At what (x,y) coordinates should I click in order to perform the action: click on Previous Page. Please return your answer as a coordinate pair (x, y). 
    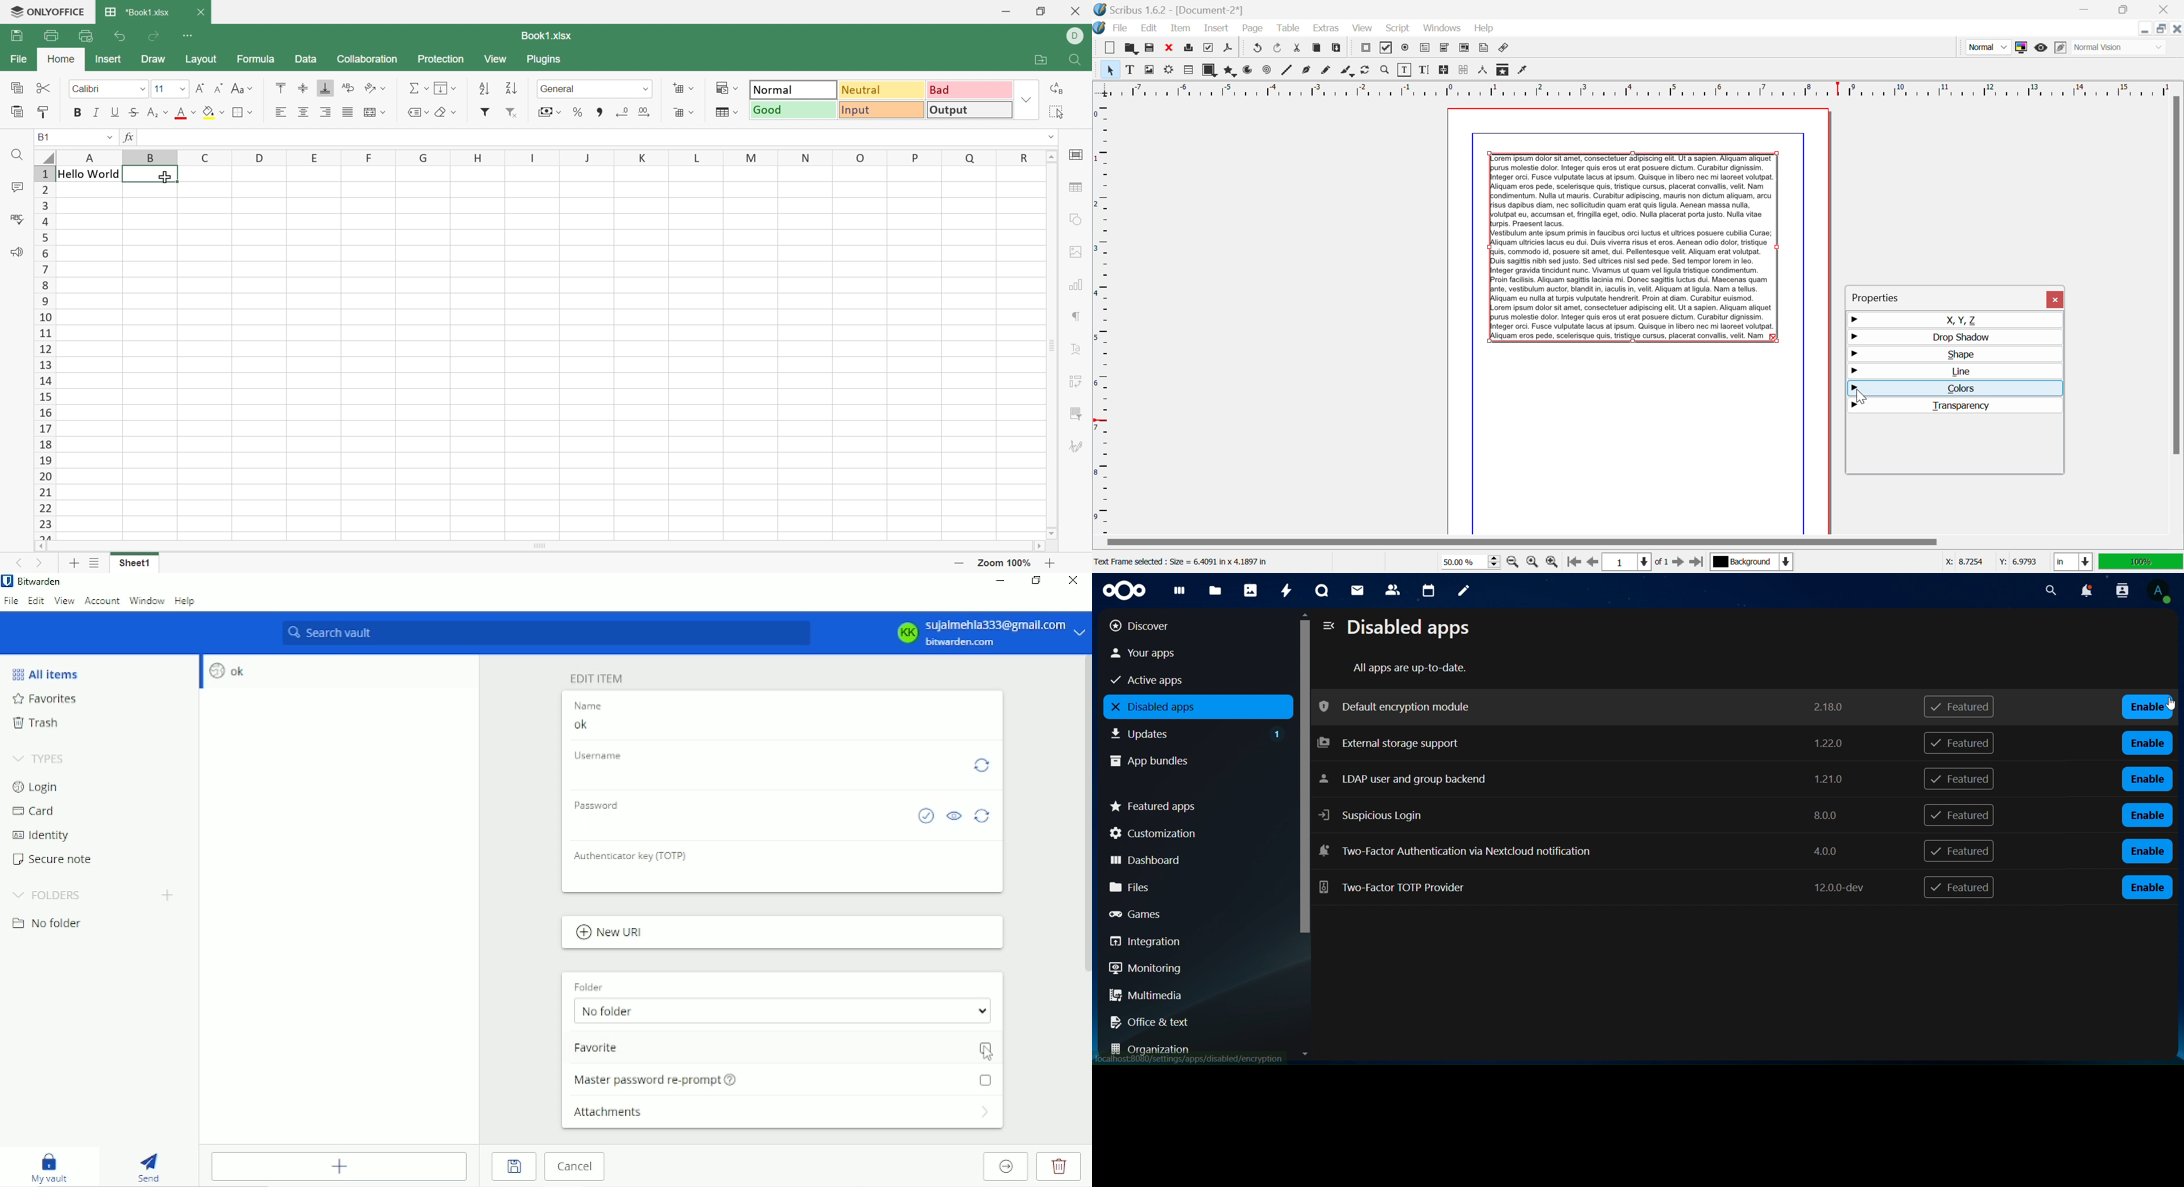
    Looking at the image, I should click on (1591, 562).